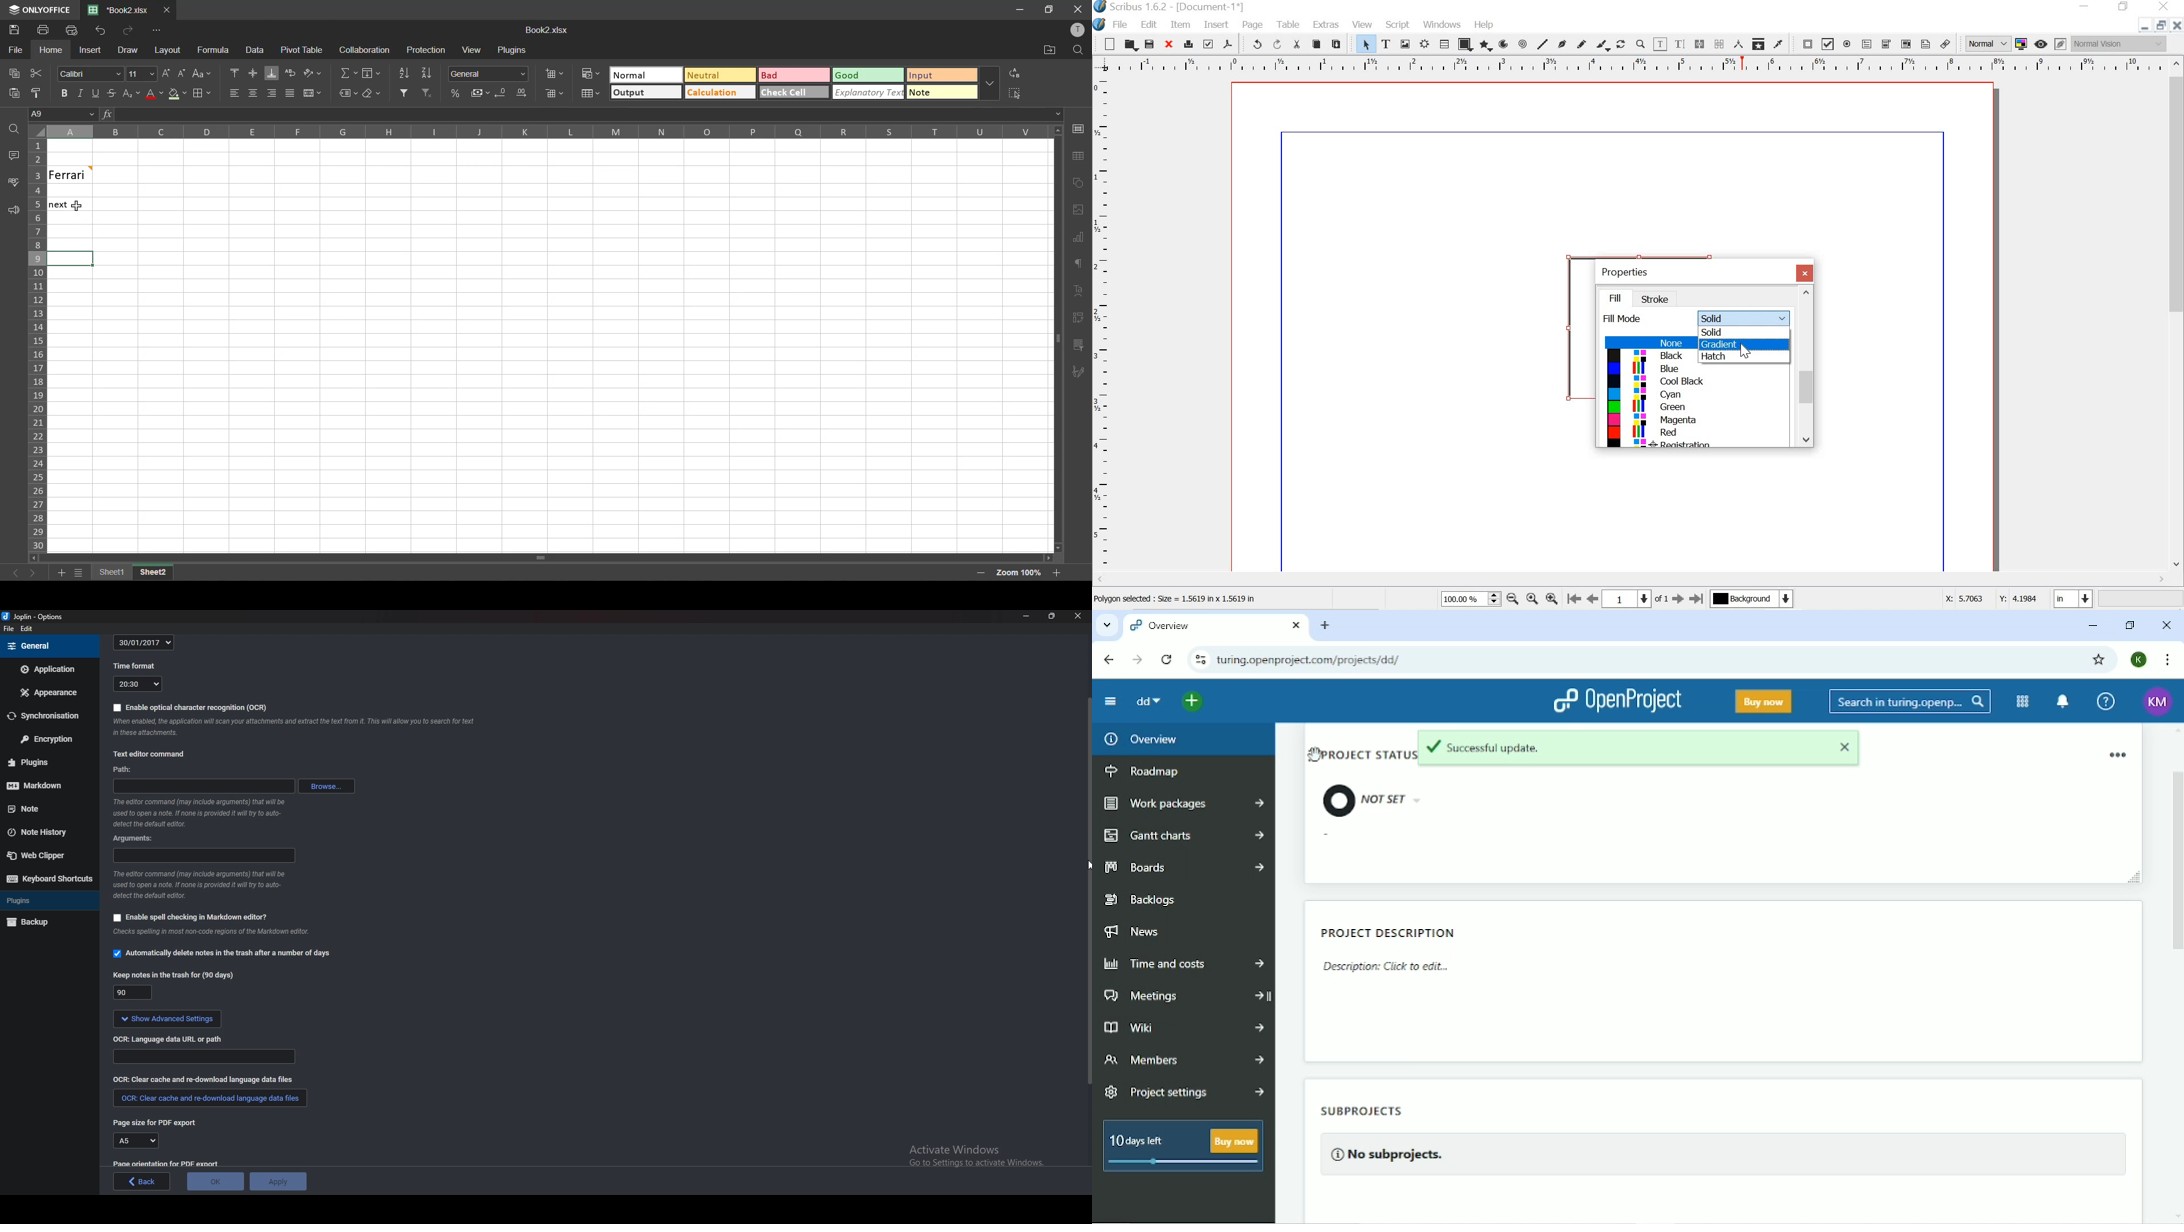 The width and height of the screenshot is (2184, 1232). What do you see at coordinates (1131, 44) in the screenshot?
I see `open` at bounding box center [1131, 44].